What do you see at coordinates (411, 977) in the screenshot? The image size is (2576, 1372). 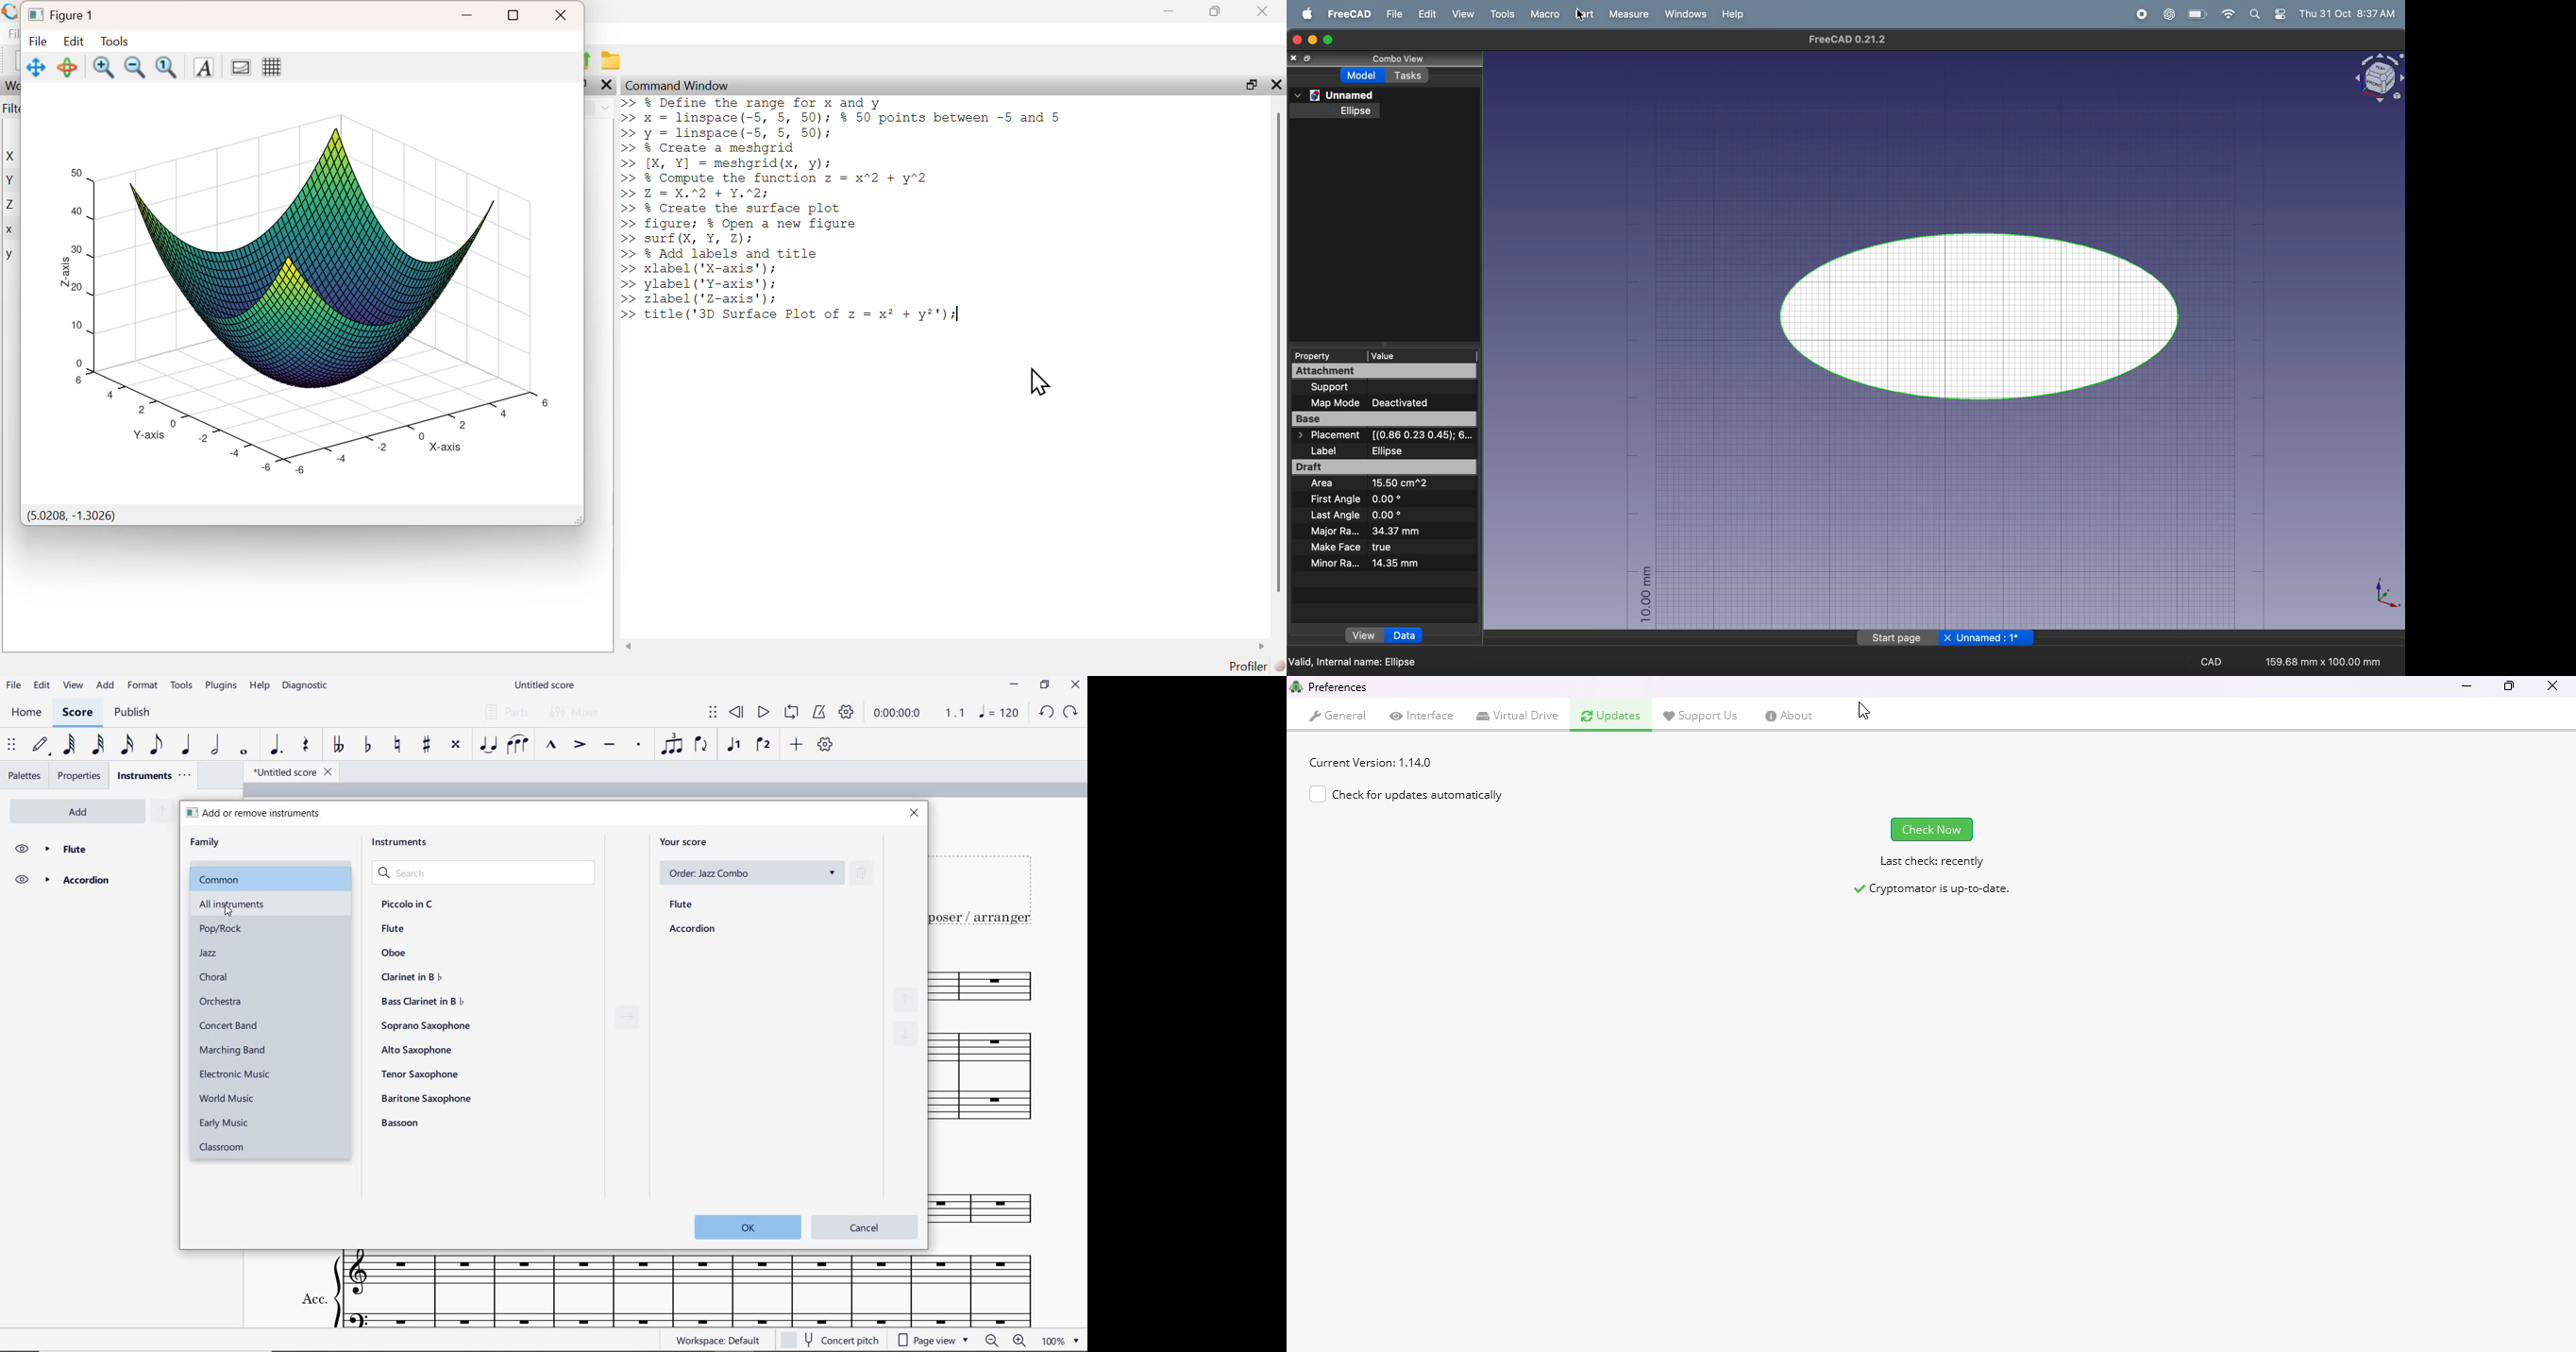 I see `clarinet in B` at bounding box center [411, 977].